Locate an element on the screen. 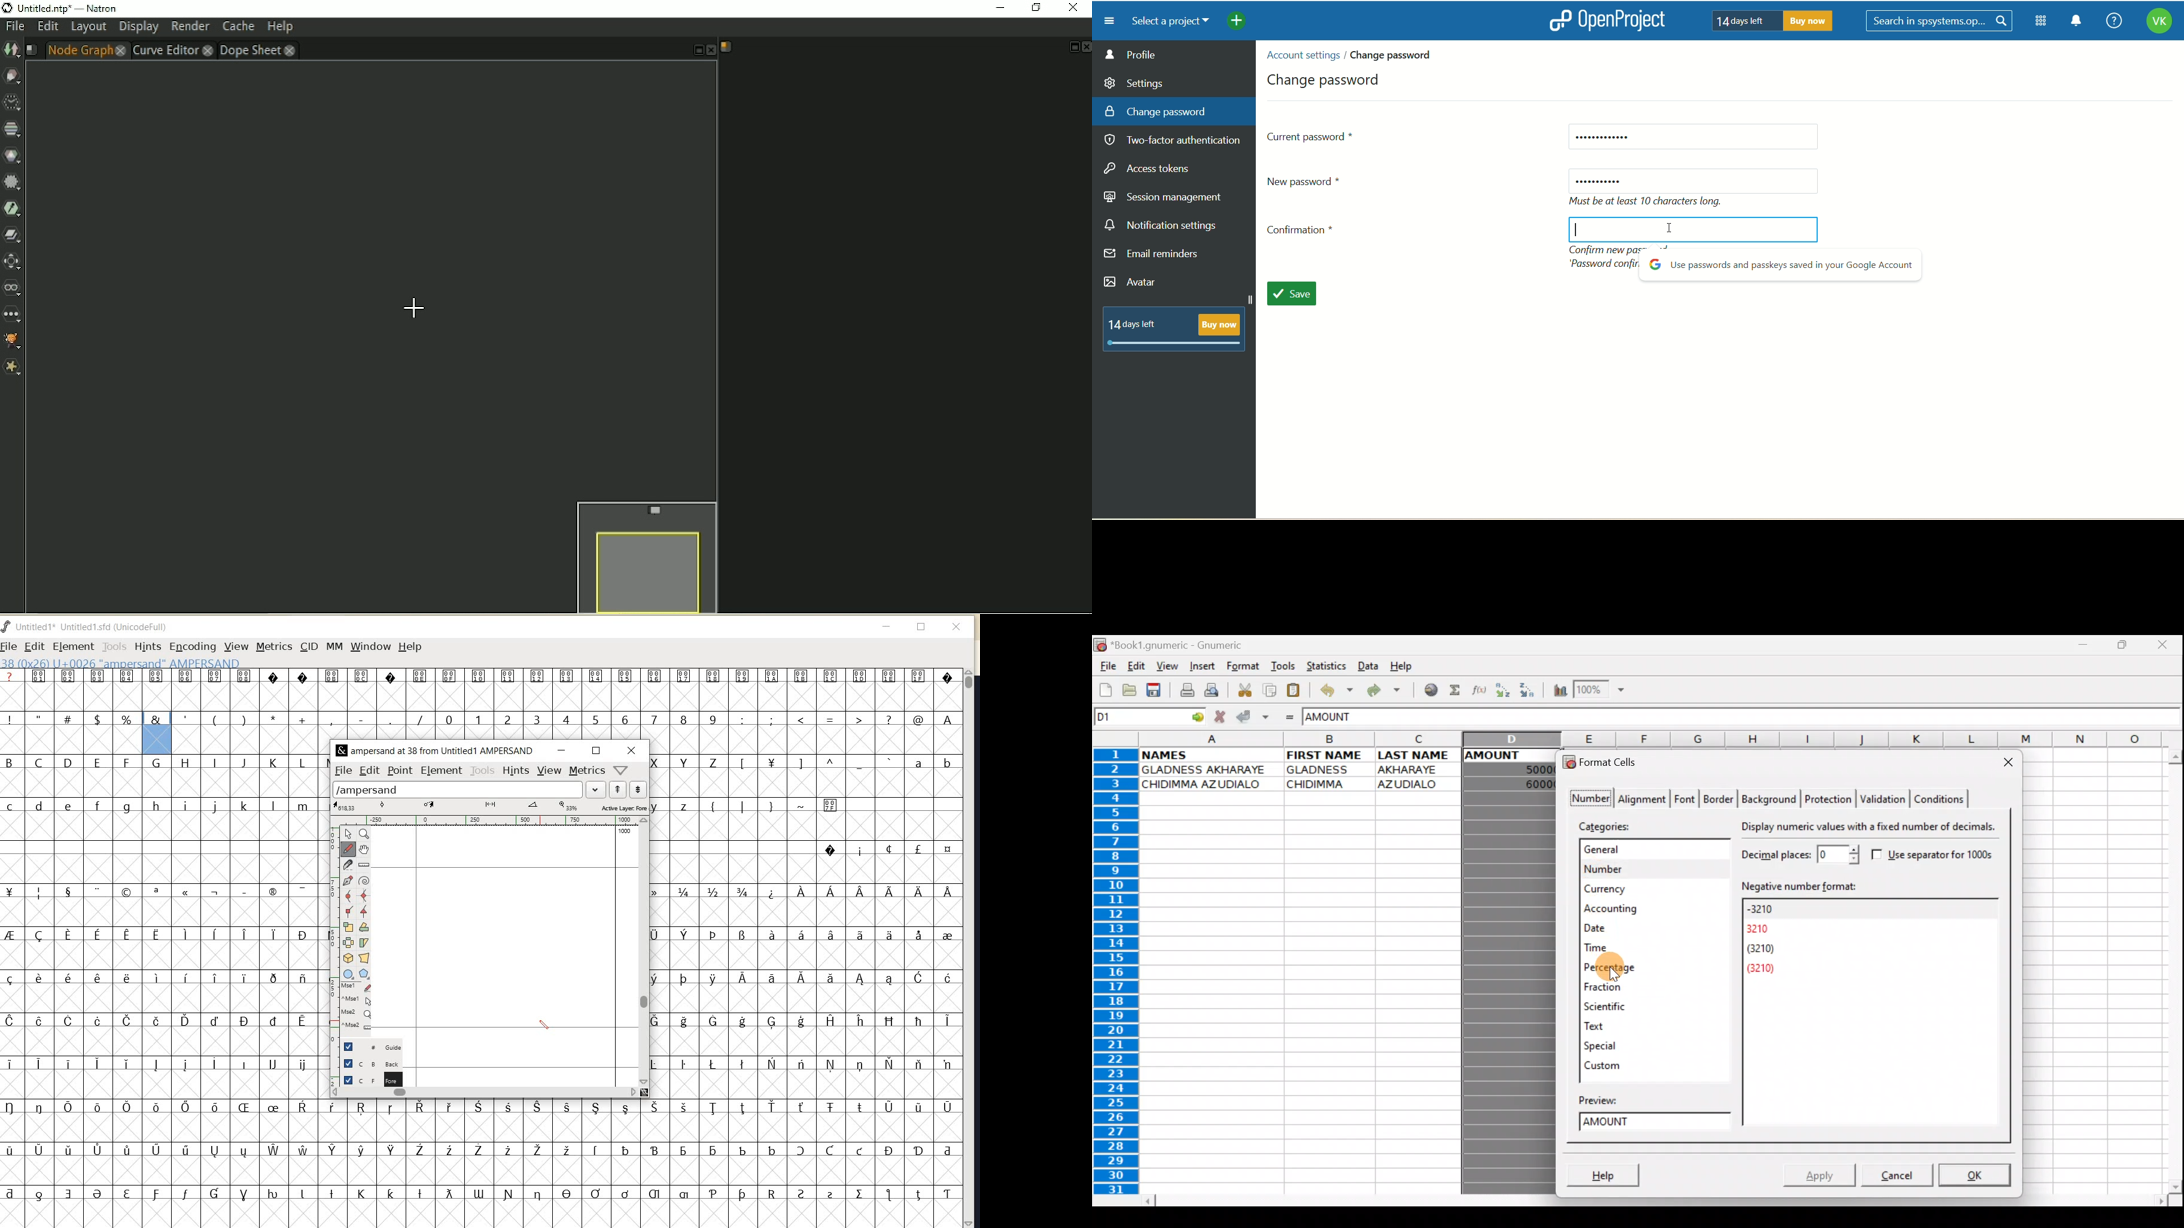 The height and width of the screenshot is (1232, 2184). Create new workbook is located at coordinates (1105, 690).